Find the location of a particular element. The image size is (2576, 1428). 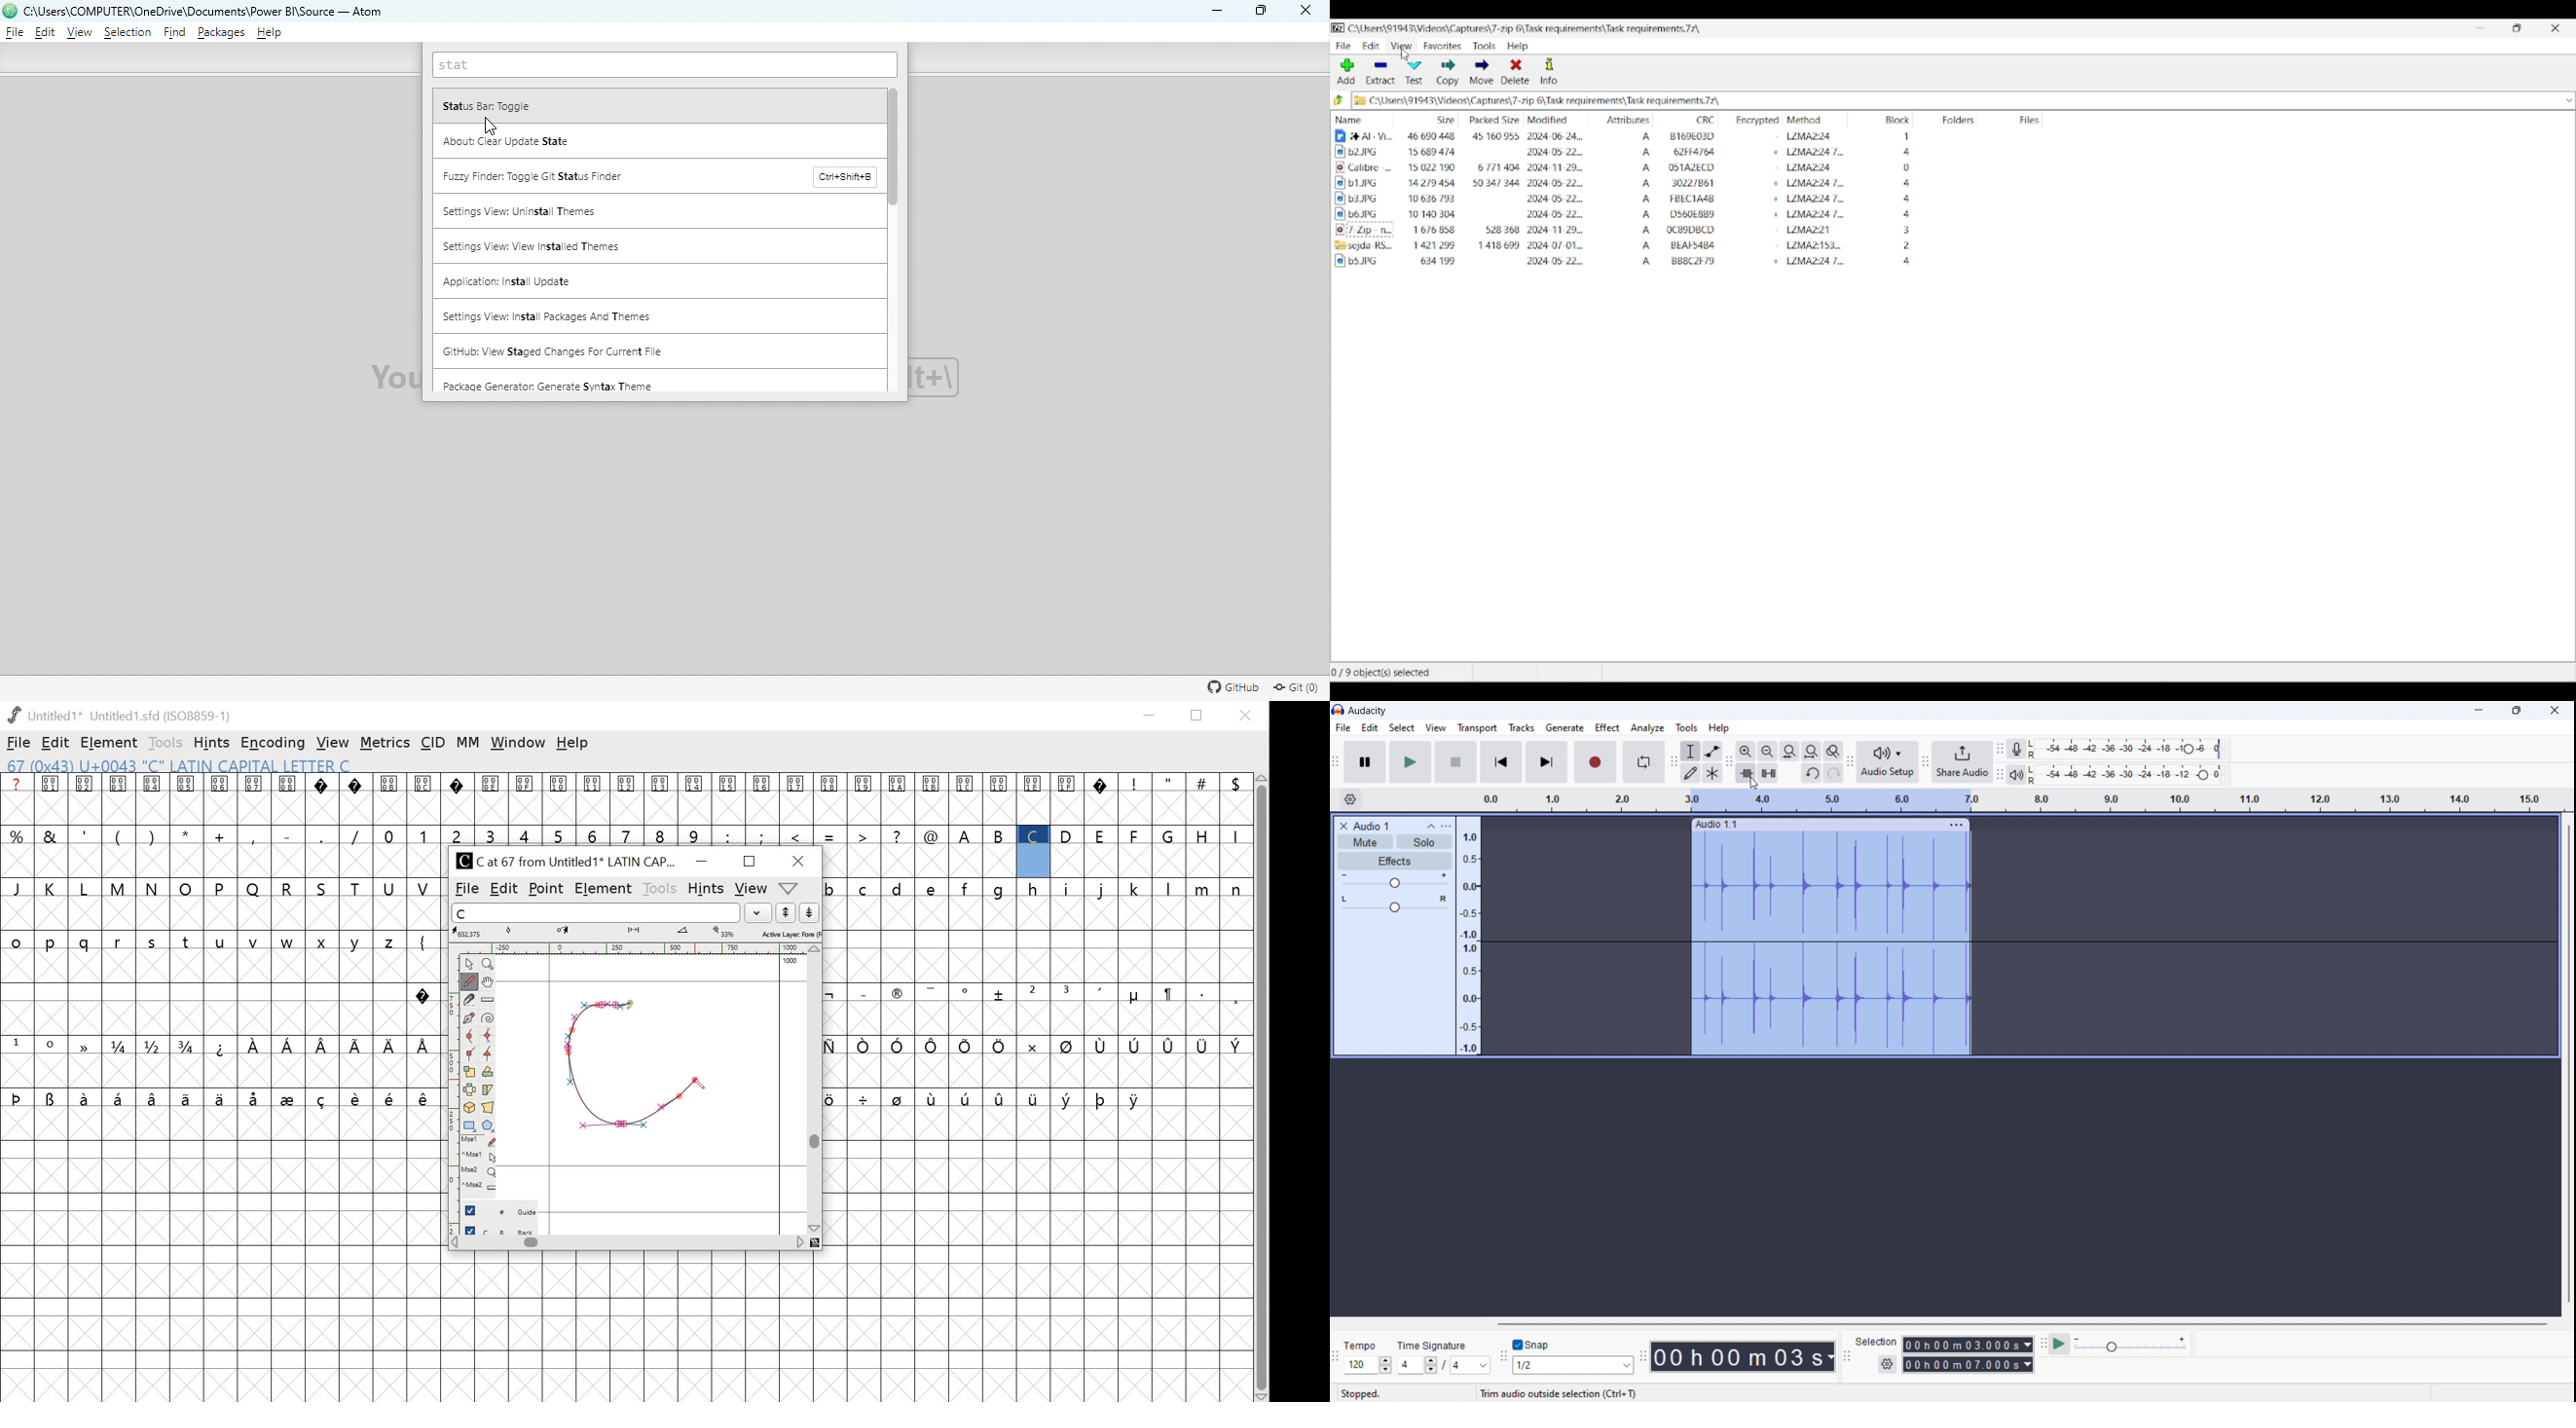

1000 is located at coordinates (789, 961).